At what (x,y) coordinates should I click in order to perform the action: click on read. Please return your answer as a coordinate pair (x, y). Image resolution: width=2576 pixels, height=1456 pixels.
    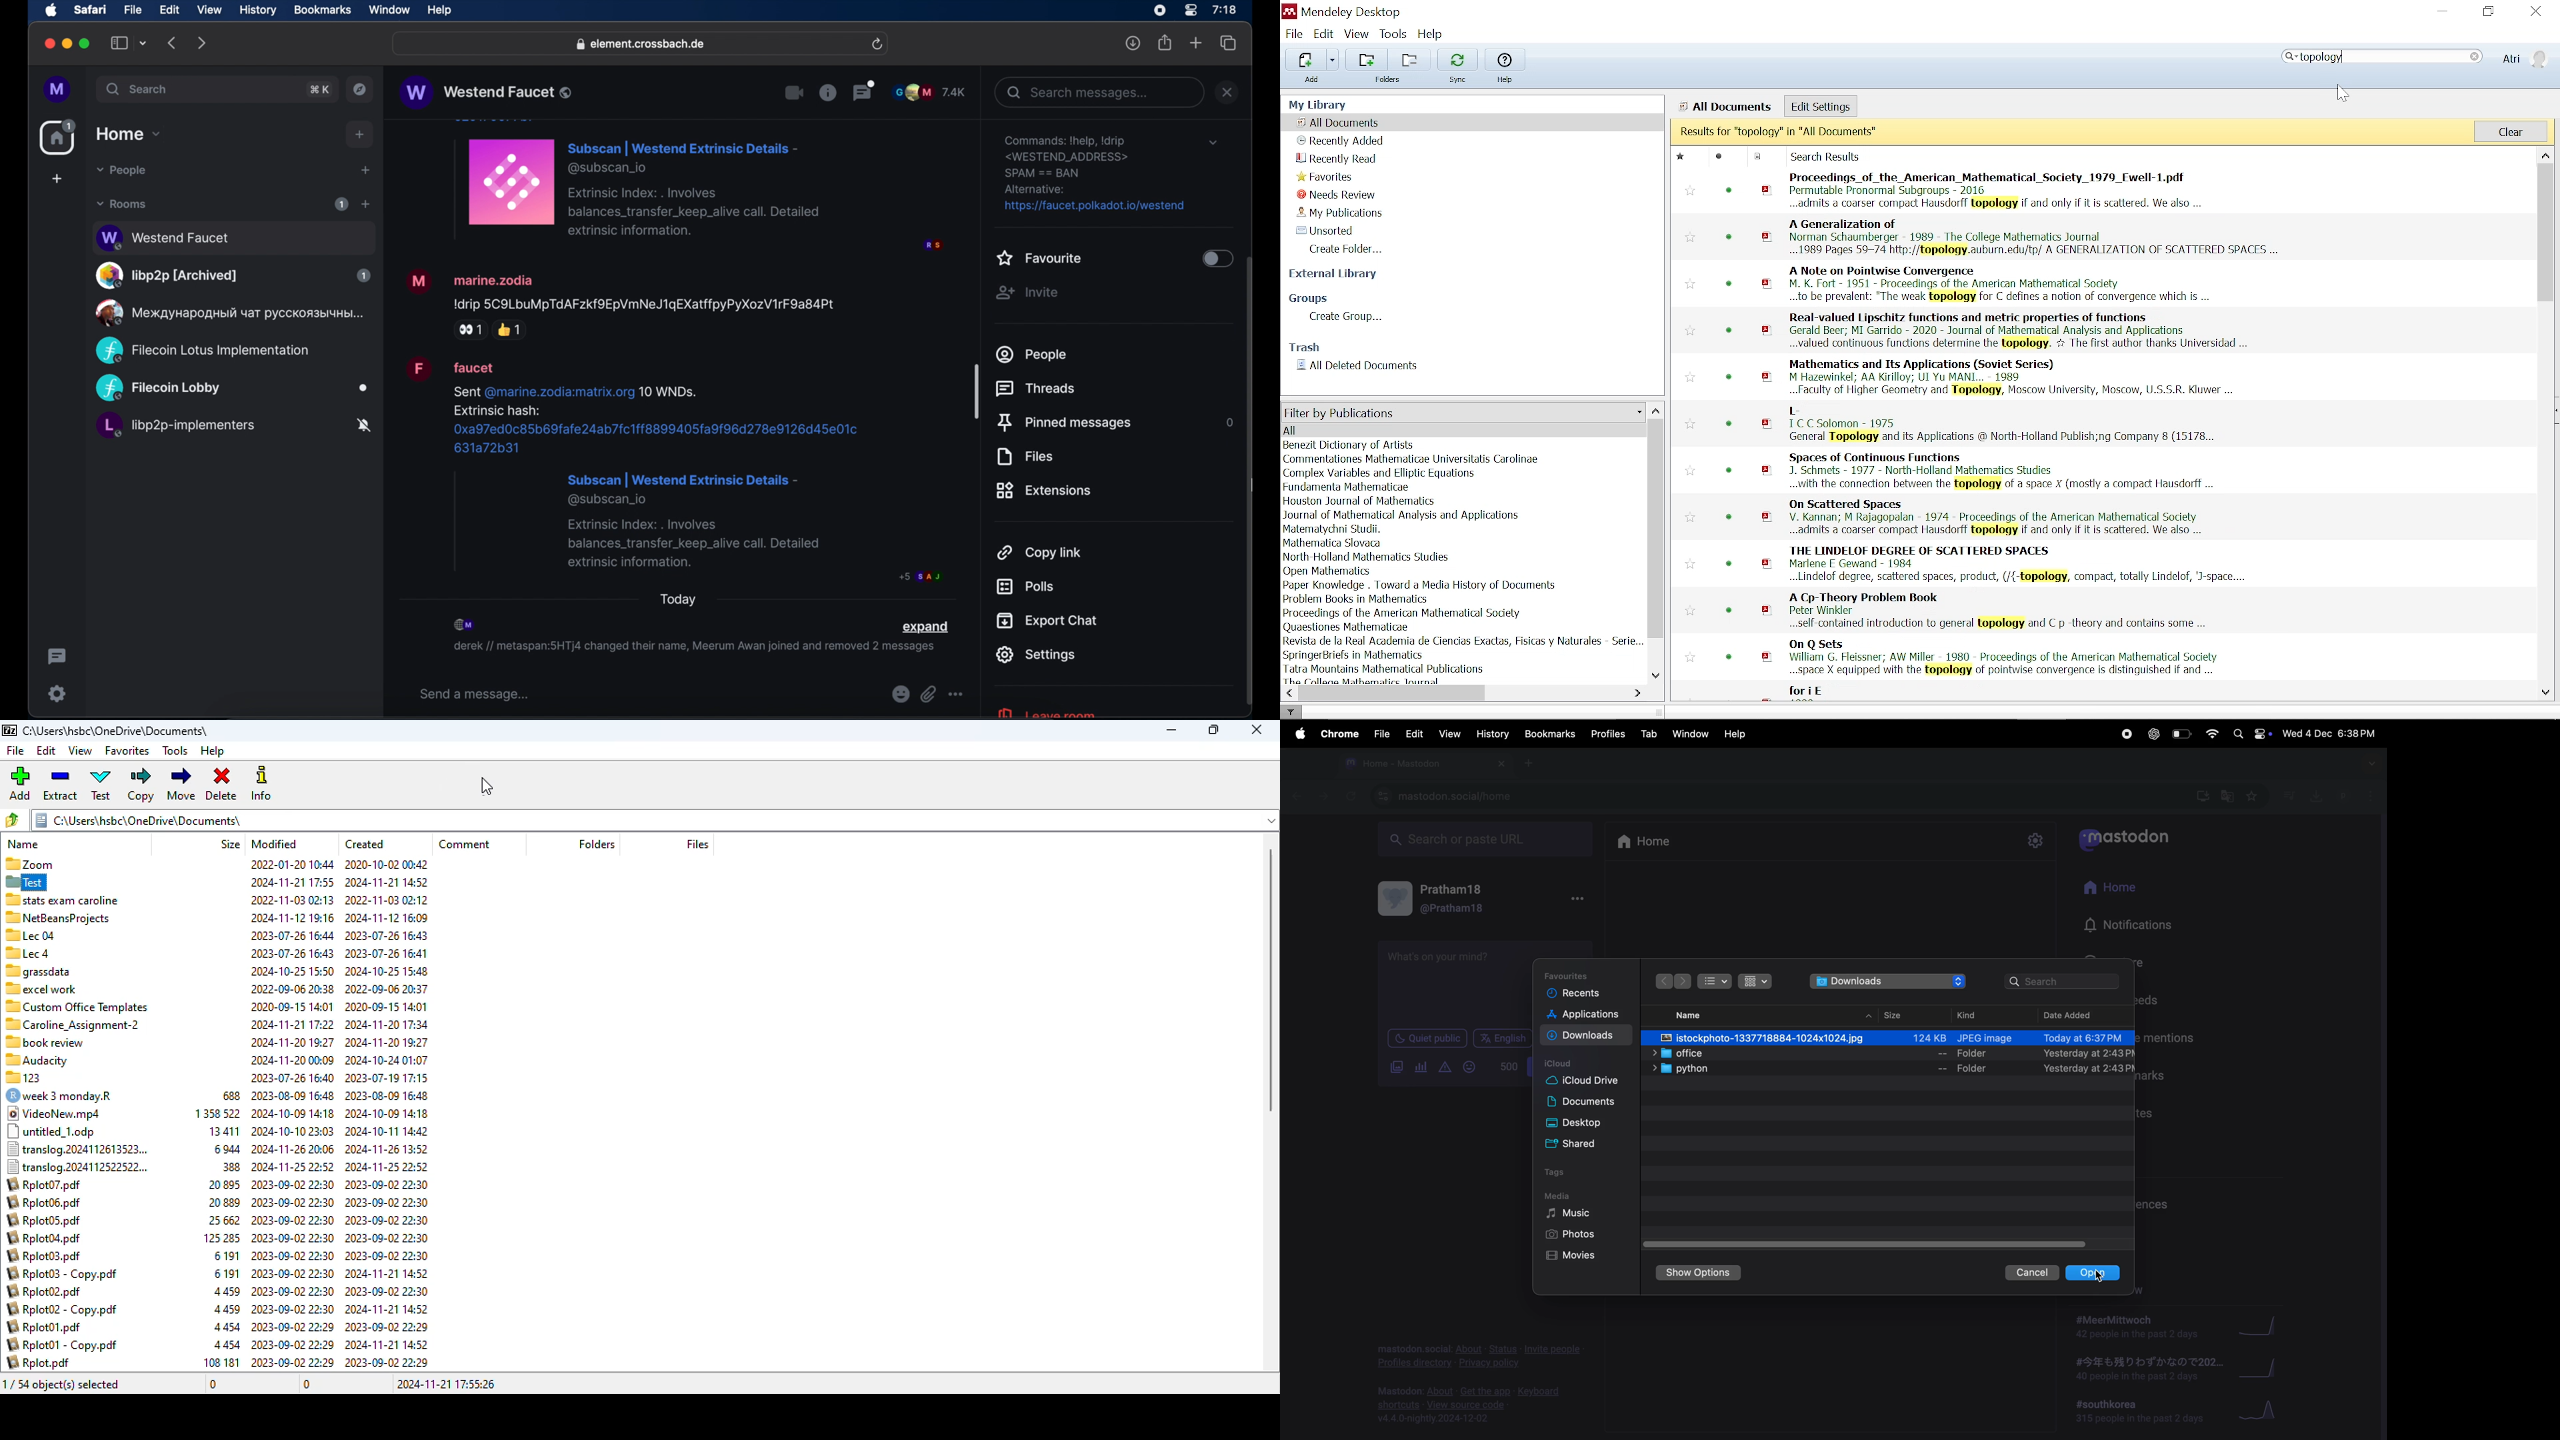
    Looking at the image, I should click on (1730, 193).